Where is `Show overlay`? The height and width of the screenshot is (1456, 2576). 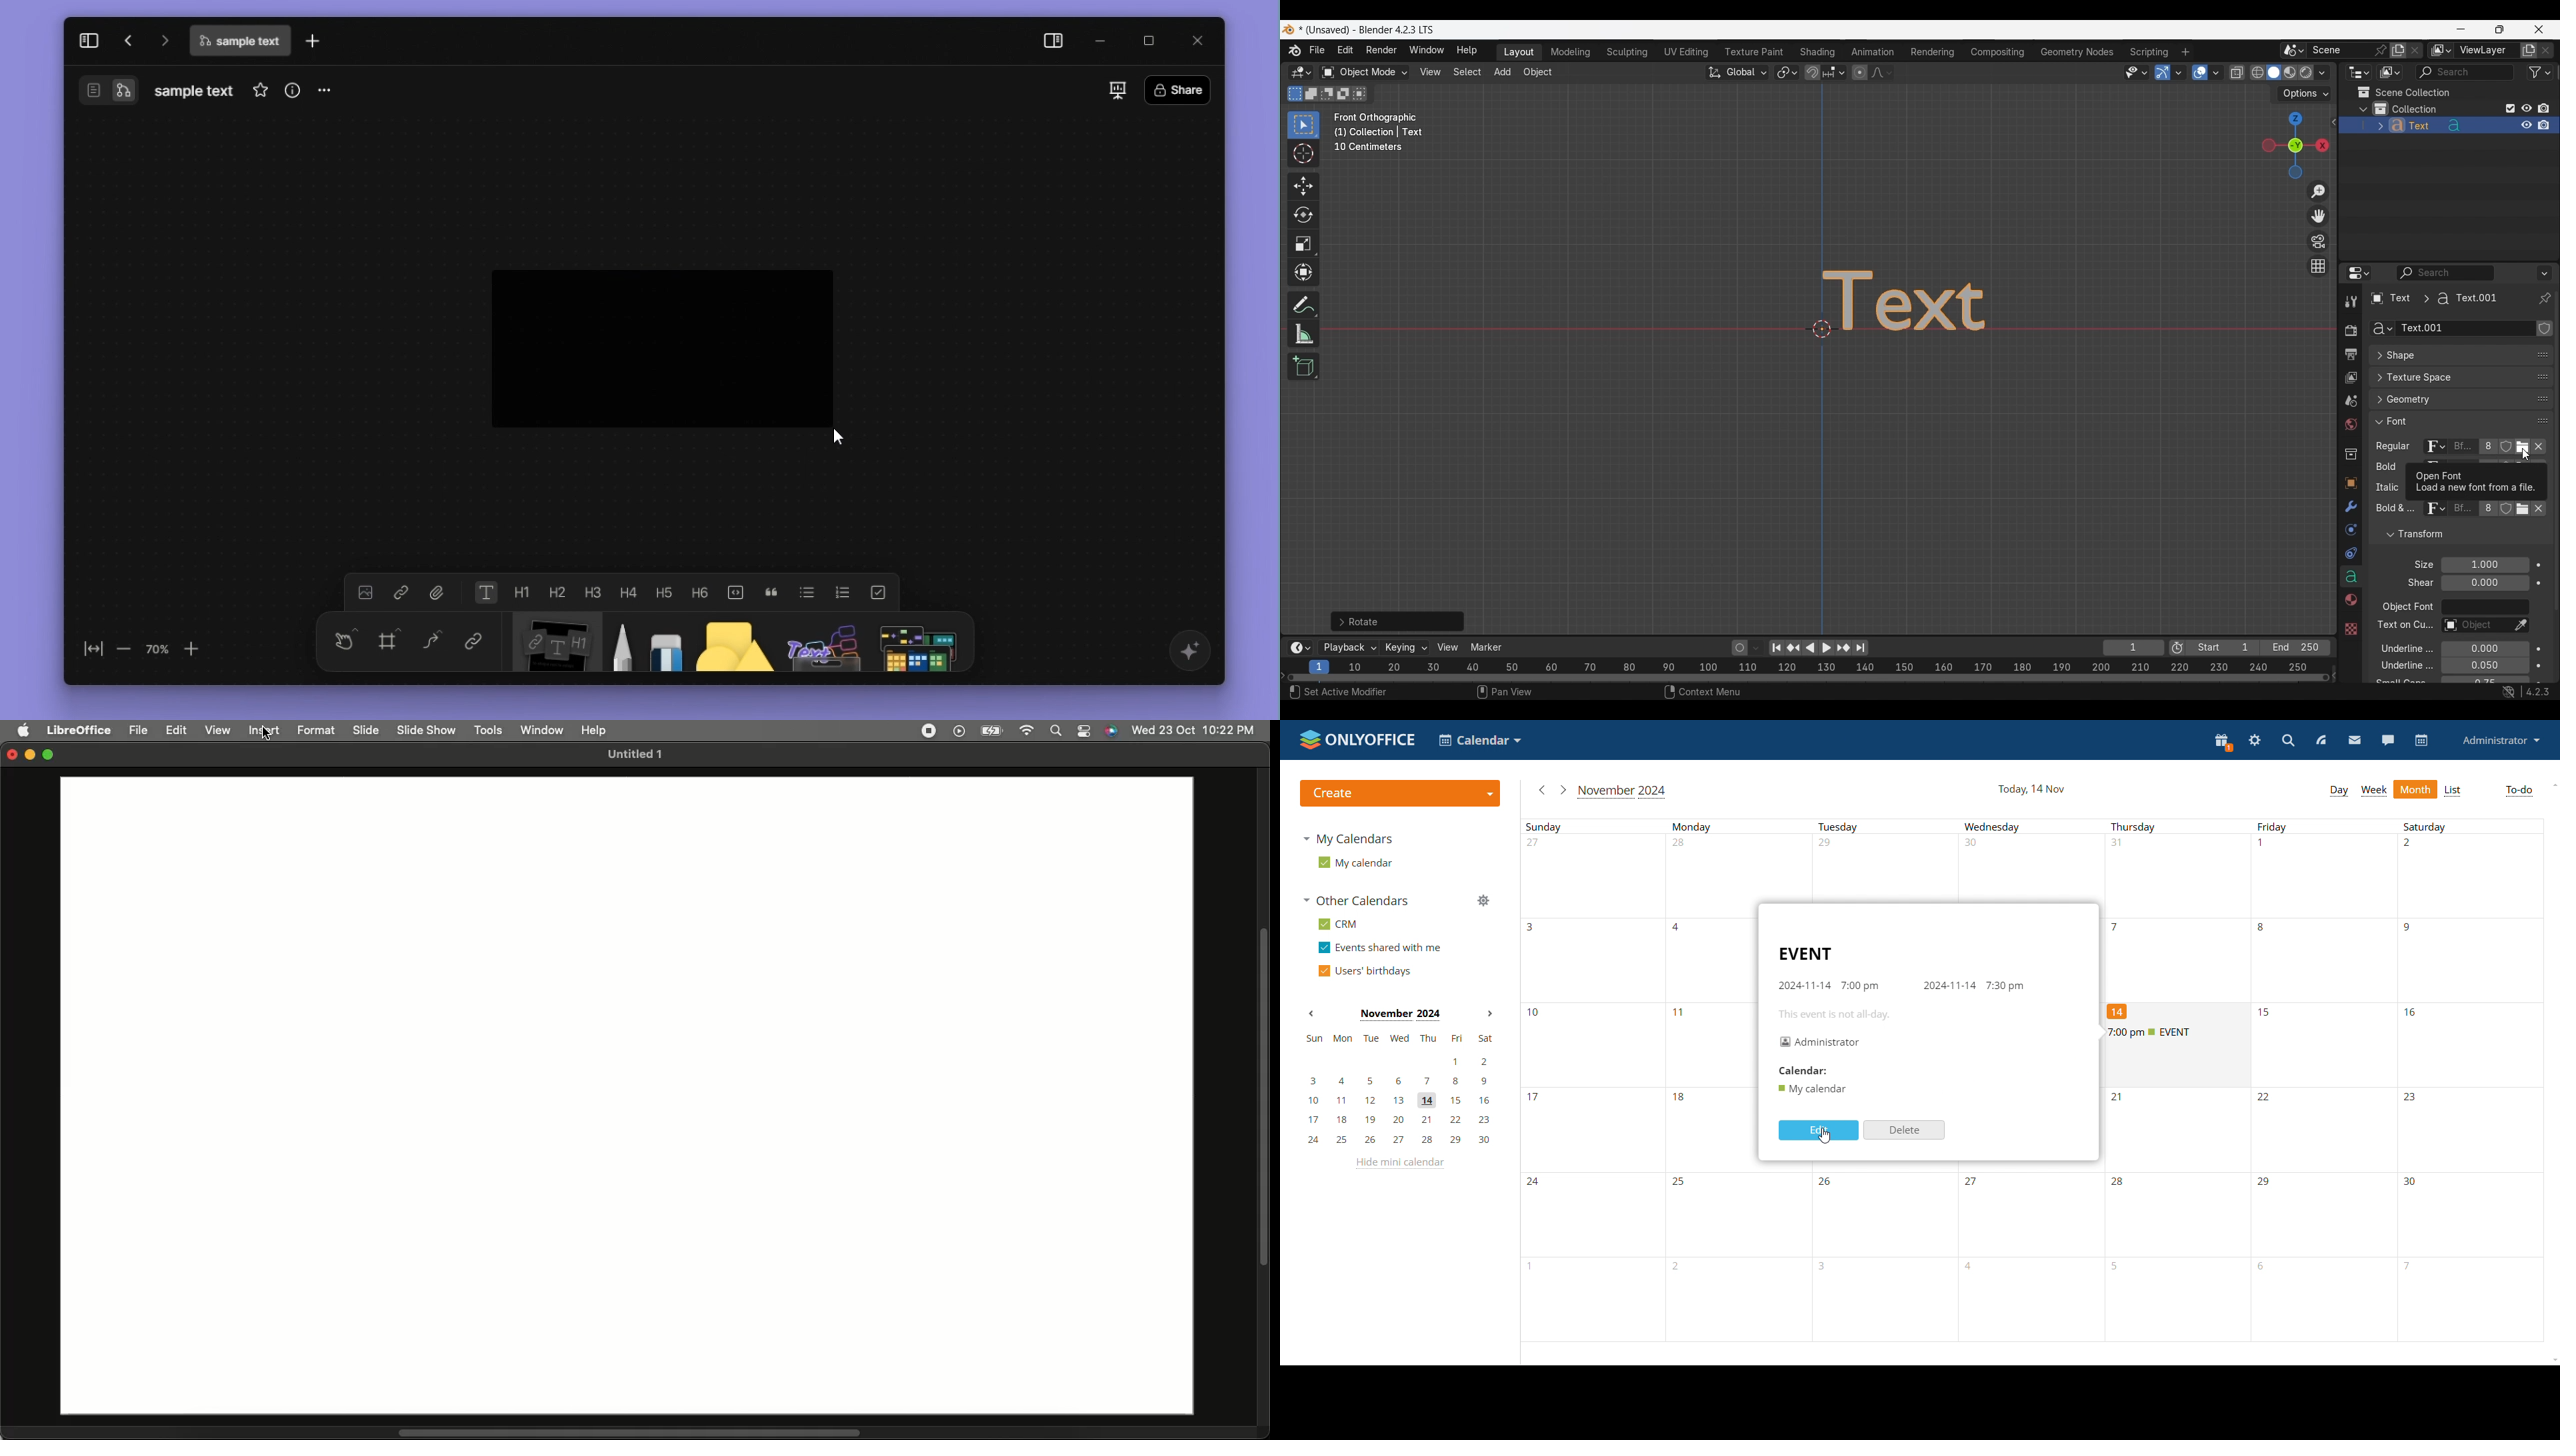
Show overlay is located at coordinates (2200, 73).